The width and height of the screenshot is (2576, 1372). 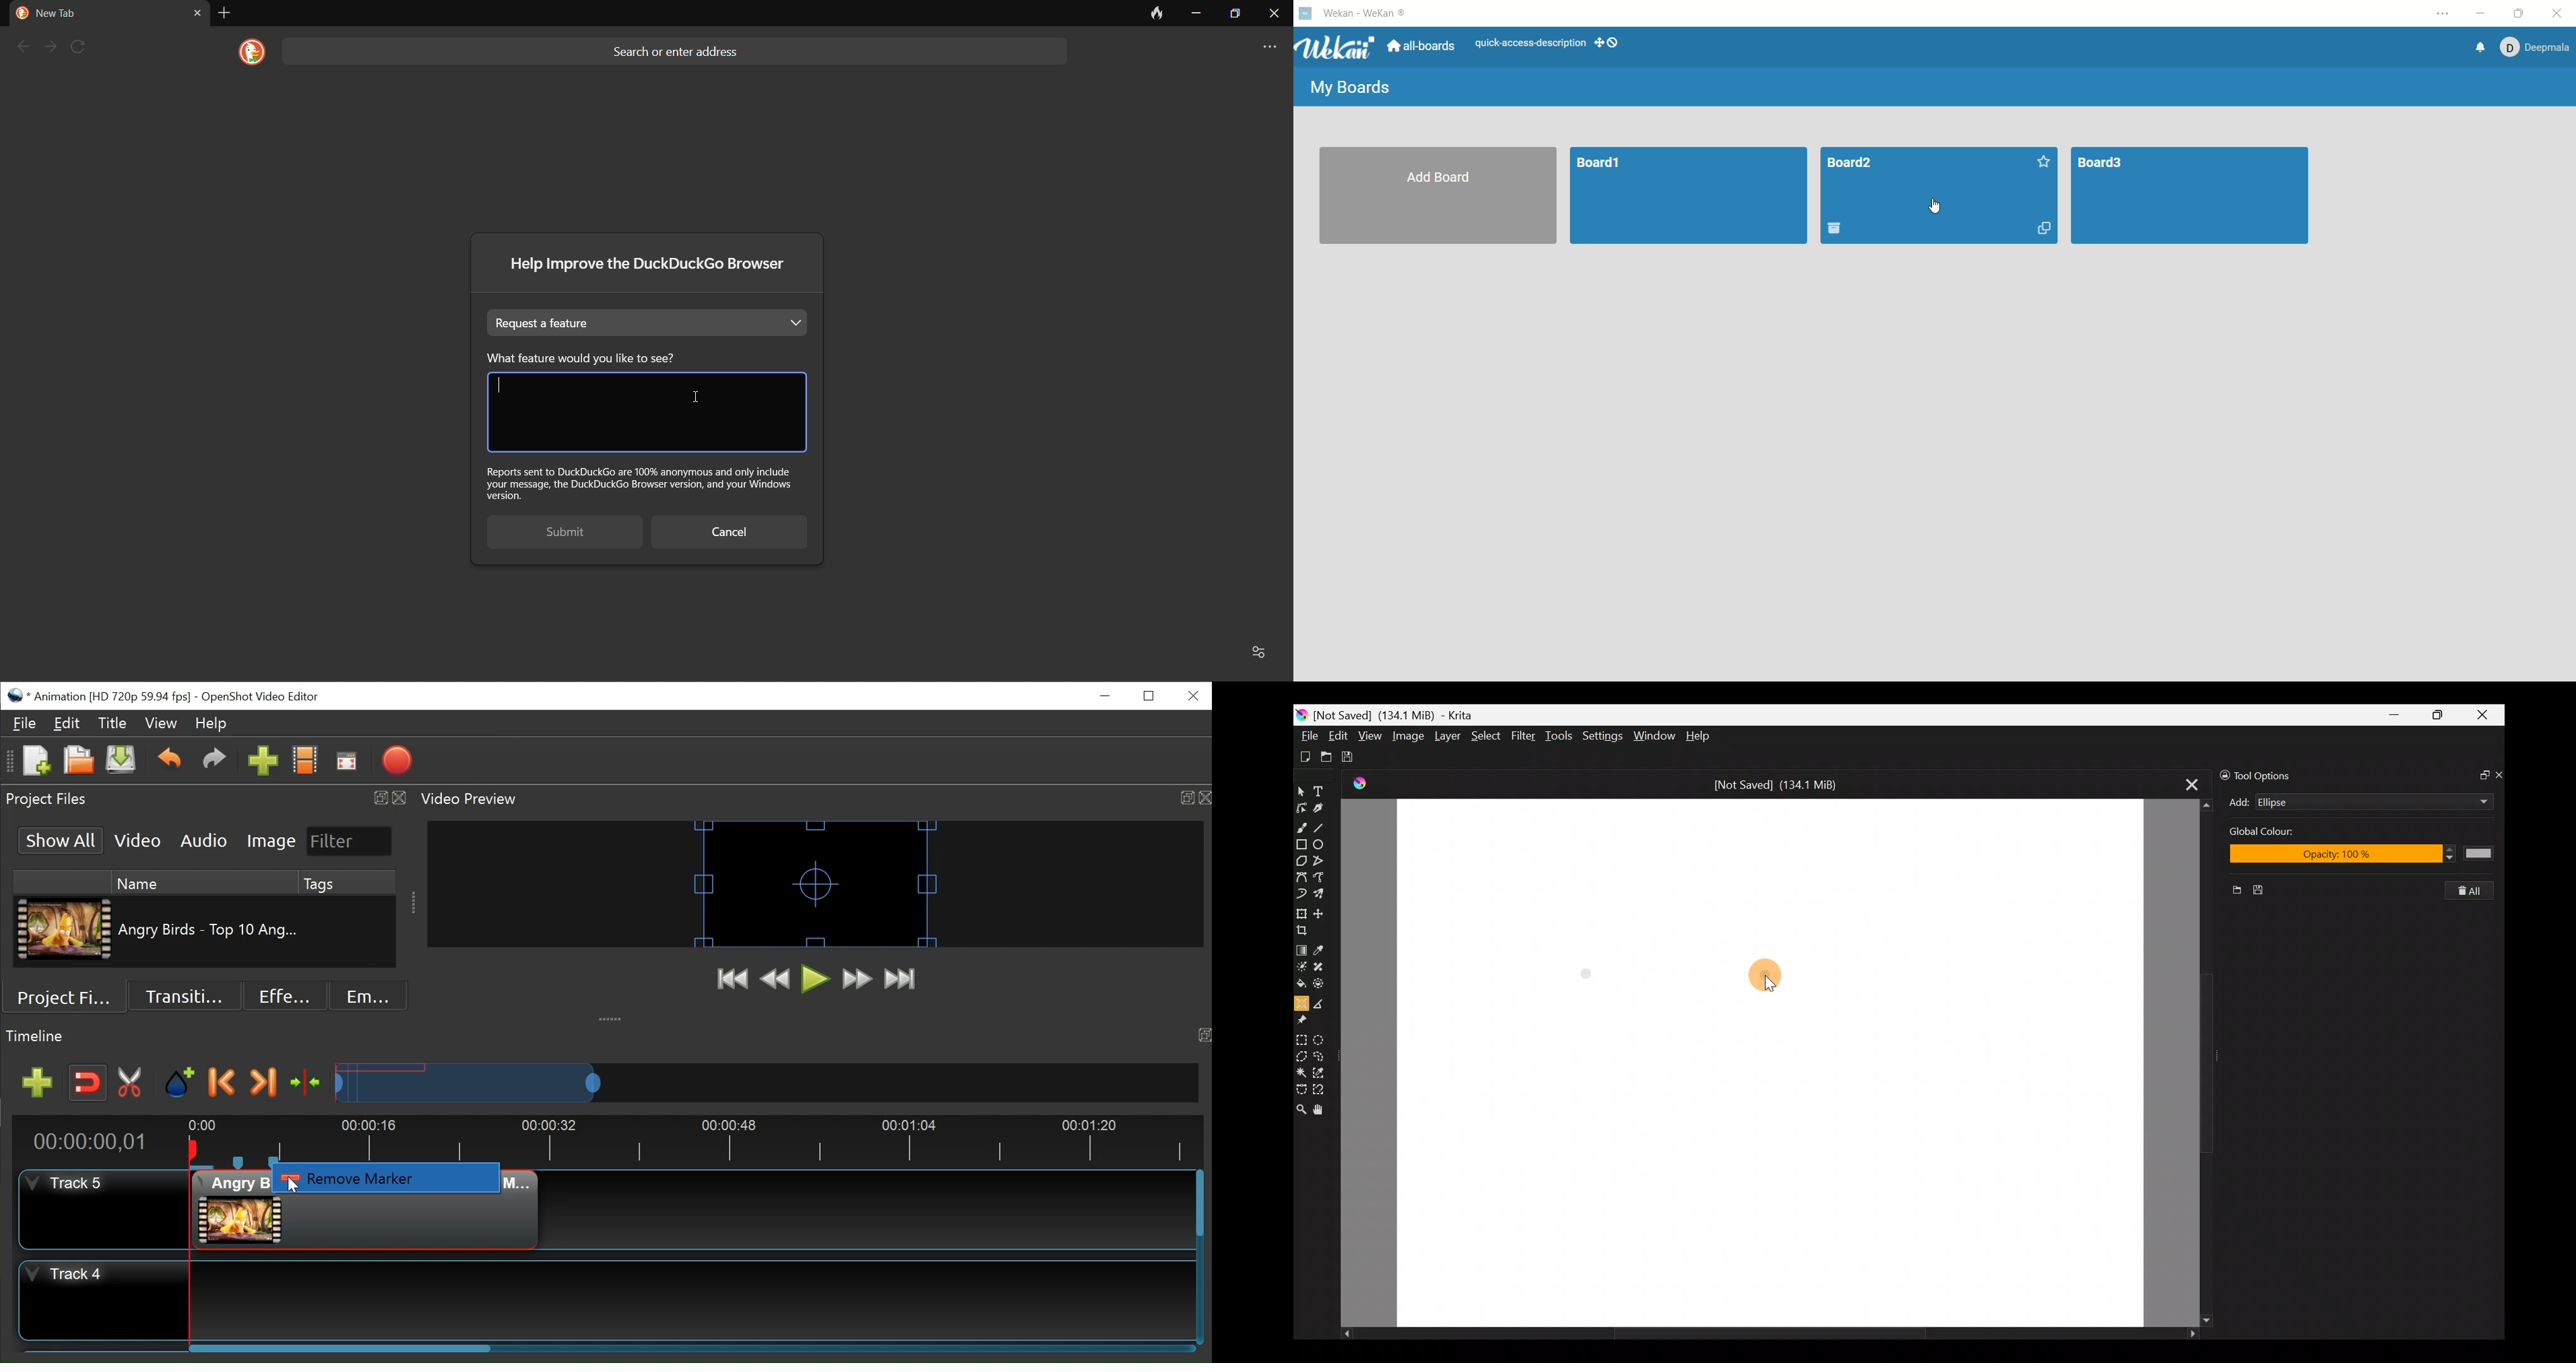 I want to click on Zoom Slider, so click(x=766, y=1082).